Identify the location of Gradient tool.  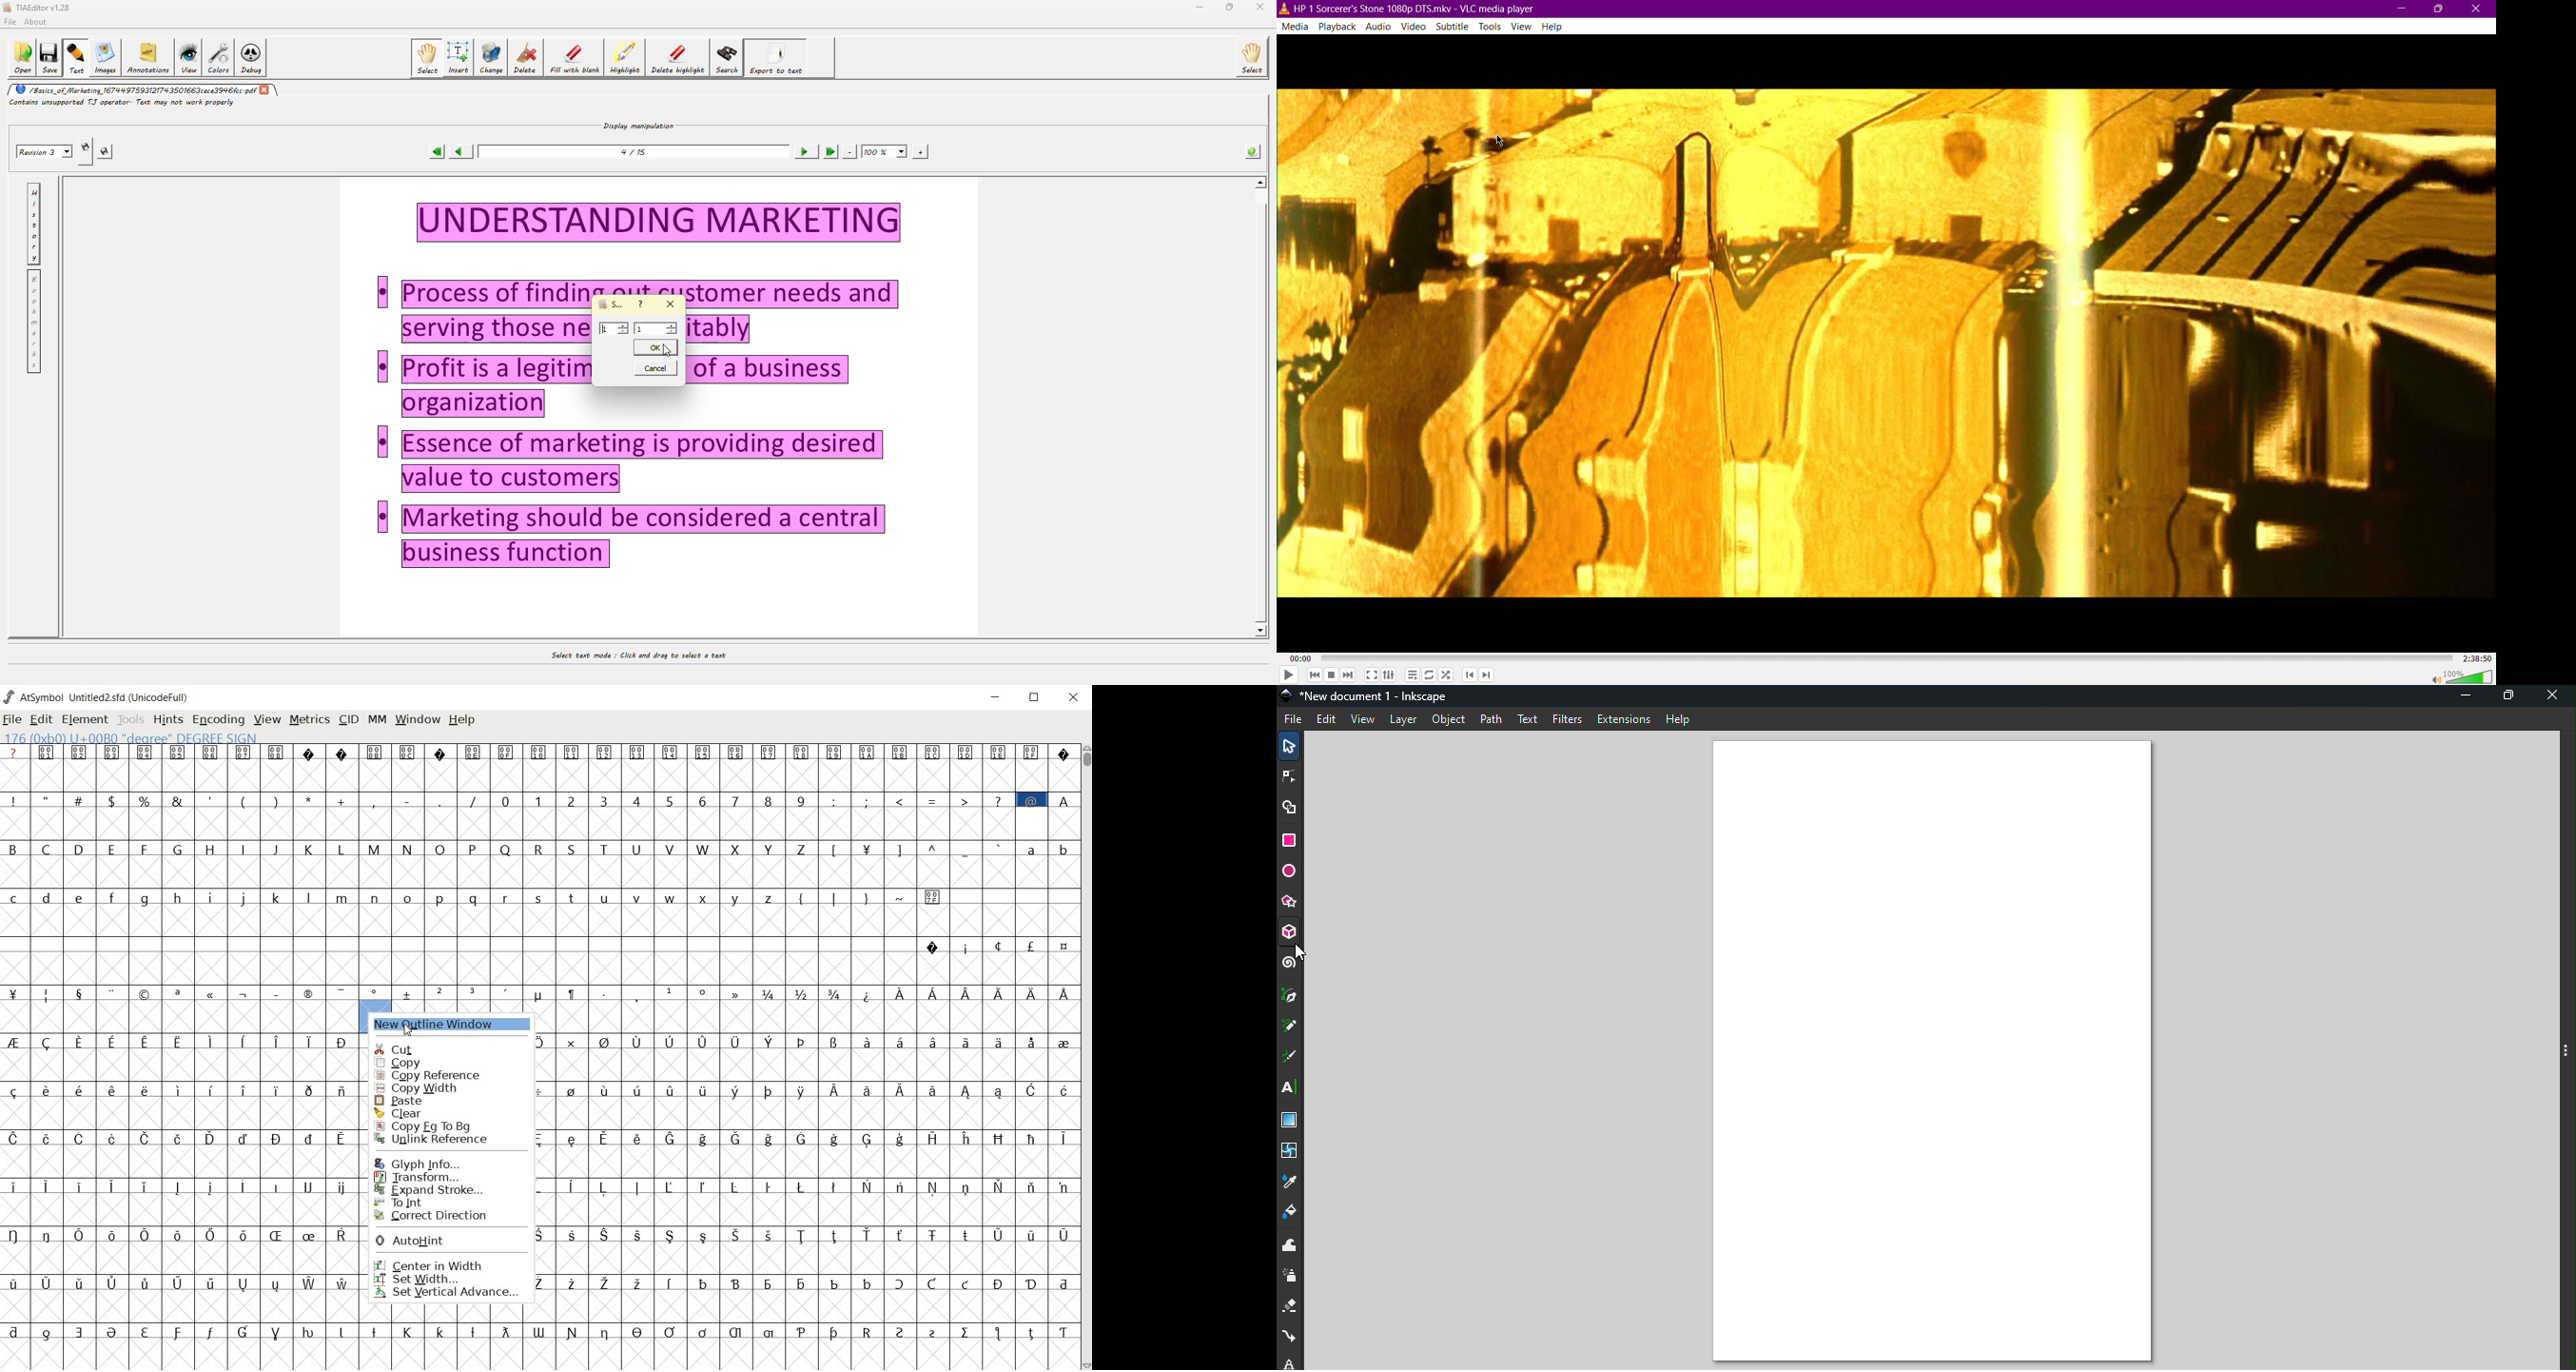
(1291, 1118).